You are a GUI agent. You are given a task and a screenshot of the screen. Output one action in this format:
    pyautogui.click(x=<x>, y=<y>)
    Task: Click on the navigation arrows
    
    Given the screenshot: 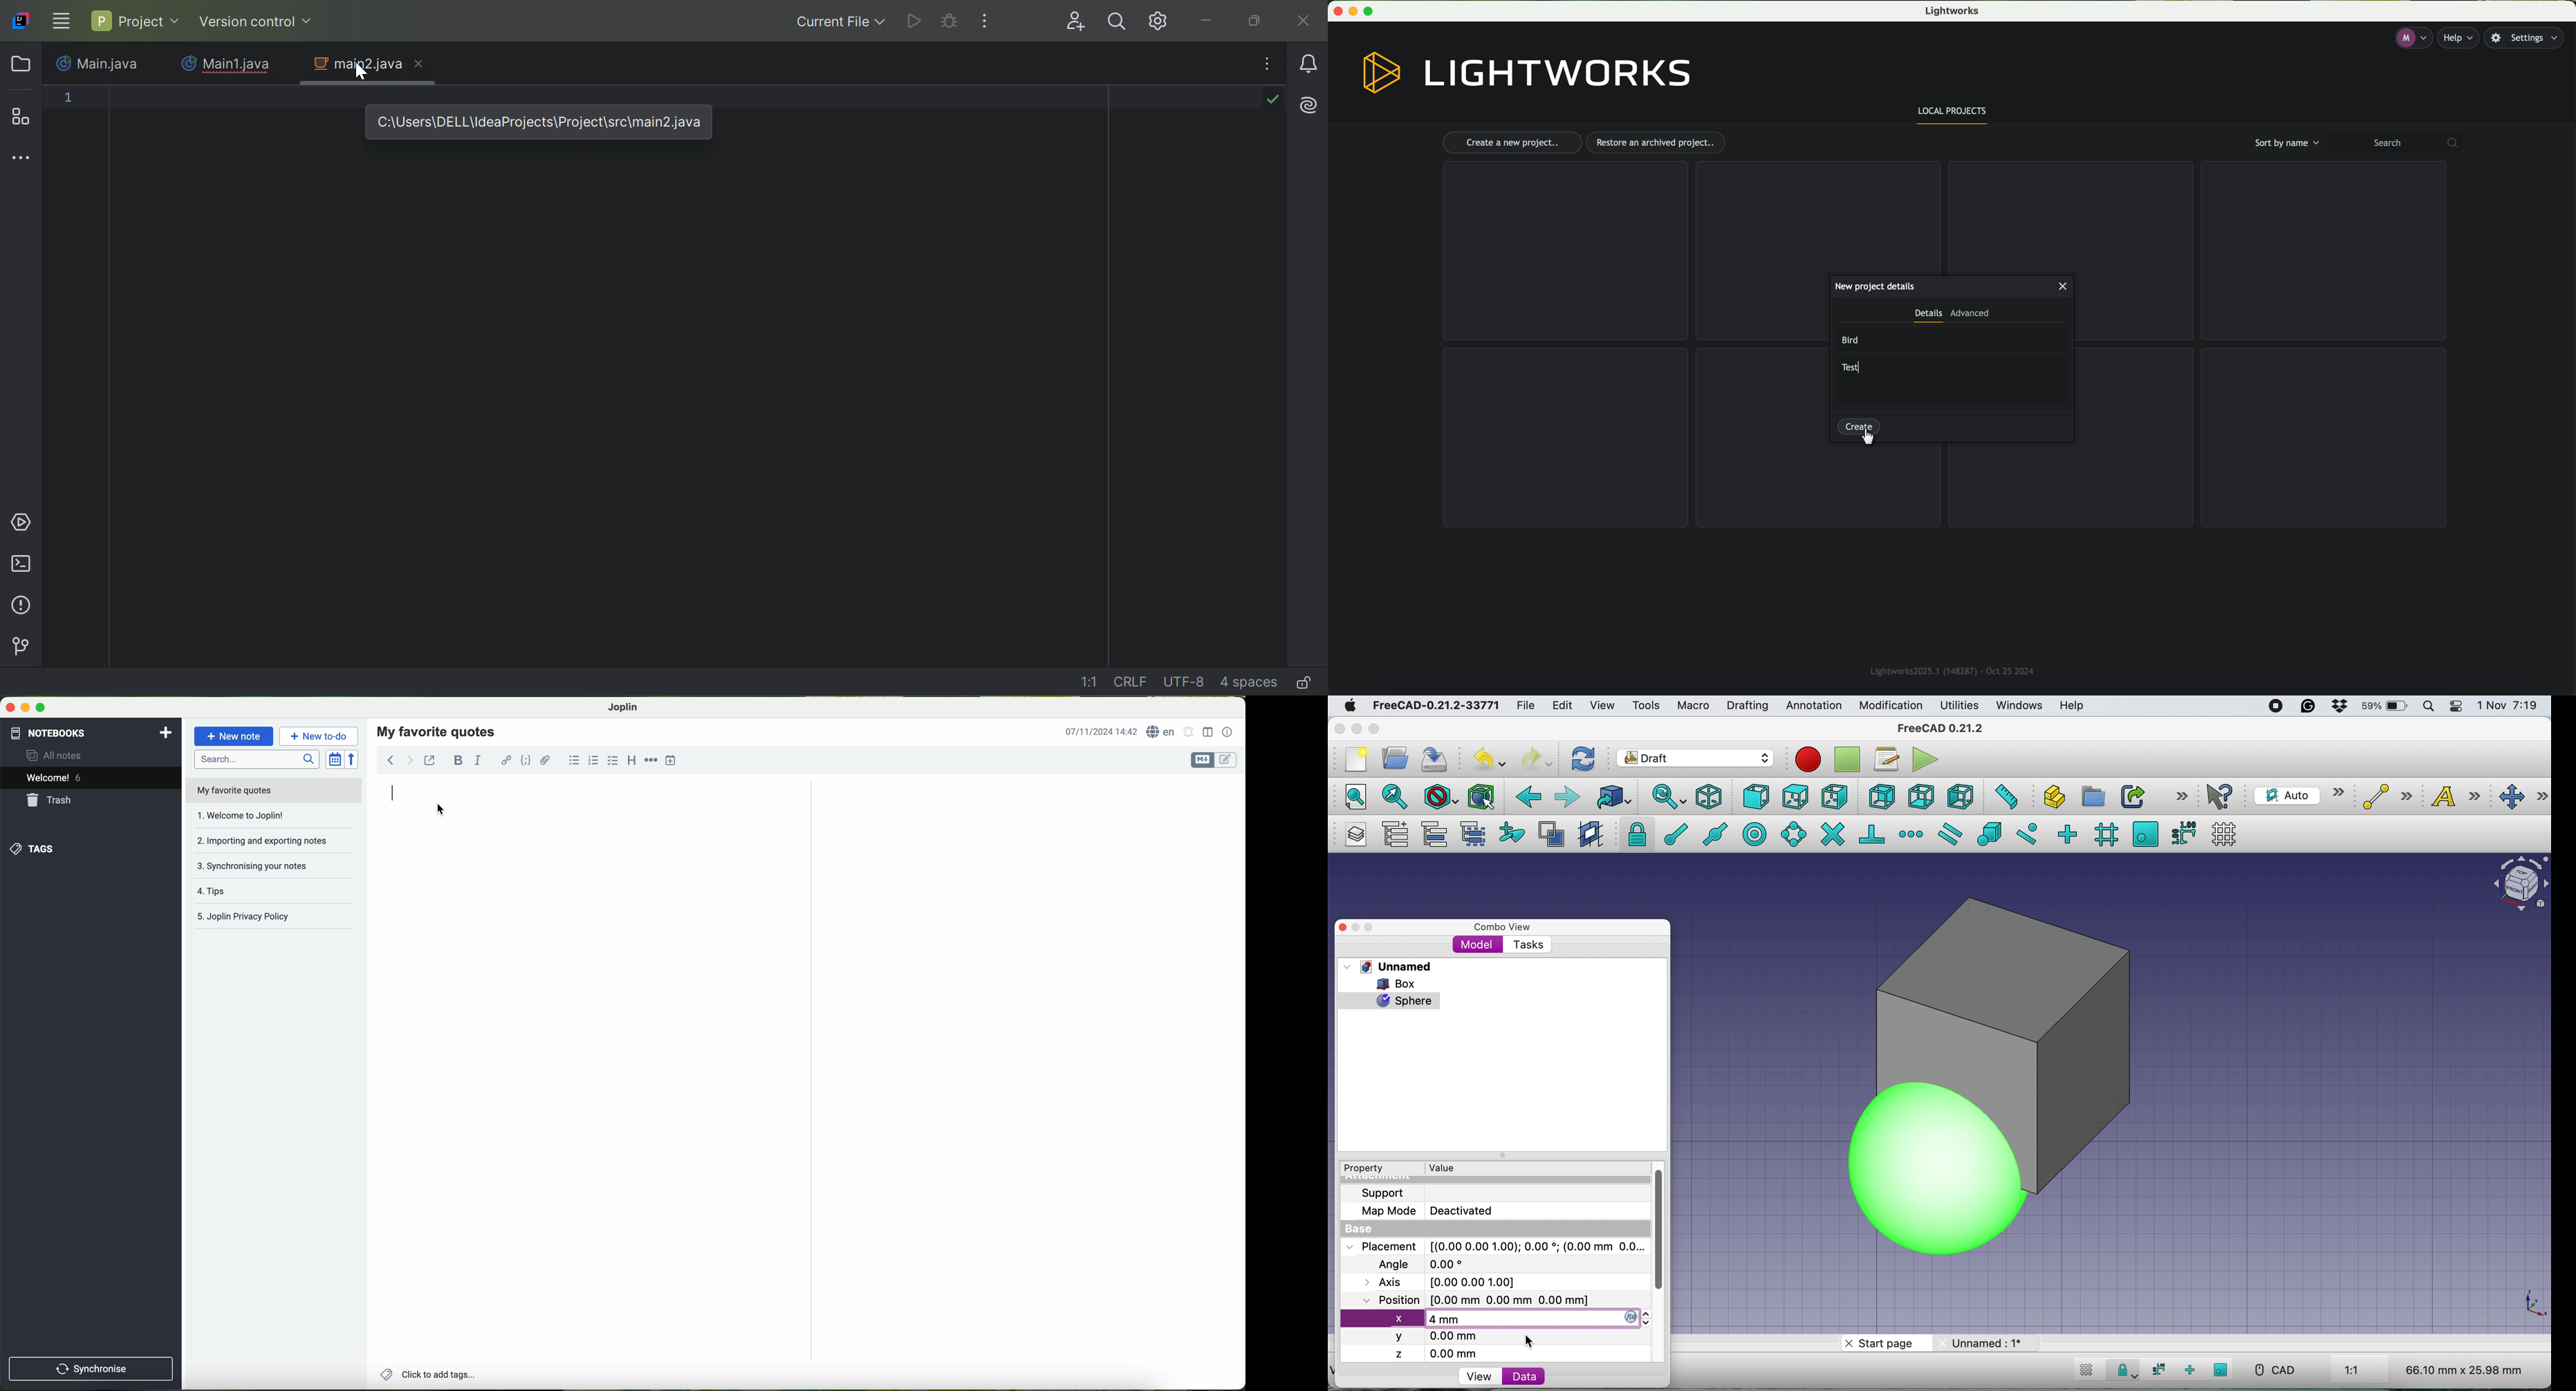 What is the action you would take?
    pyautogui.click(x=396, y=760)
    